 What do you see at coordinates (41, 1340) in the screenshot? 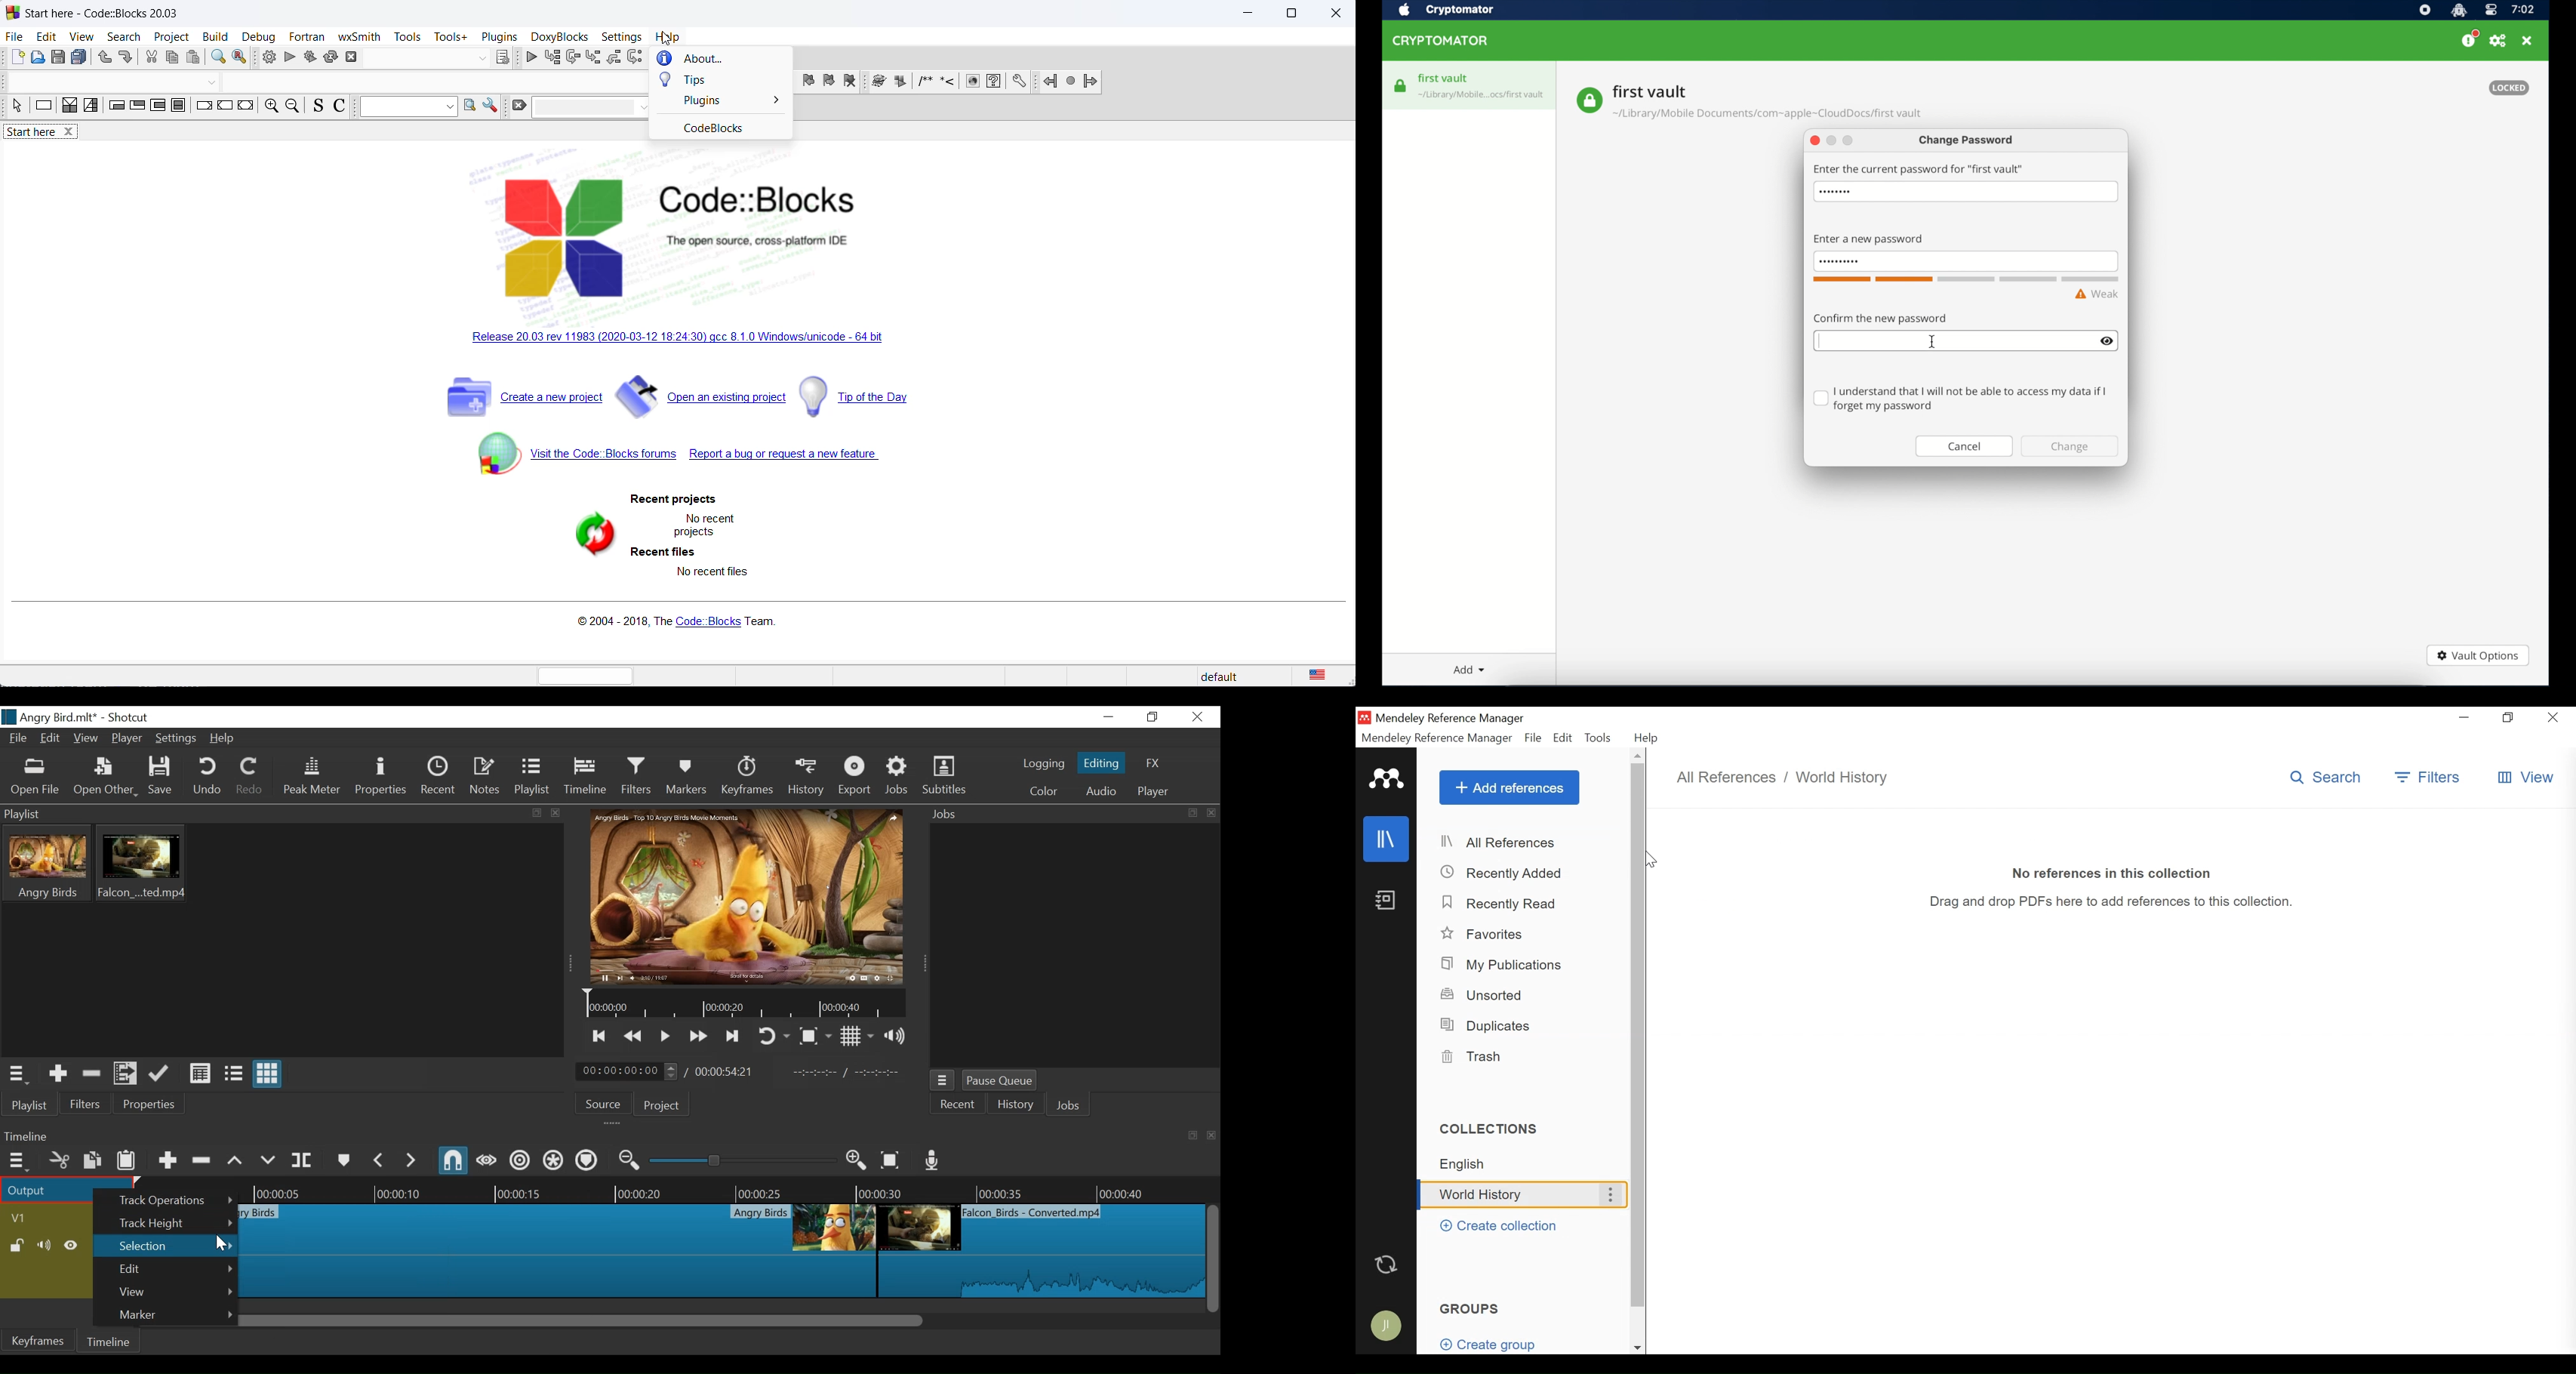
I see `Keyframe` at bounding box center [41, 1340].